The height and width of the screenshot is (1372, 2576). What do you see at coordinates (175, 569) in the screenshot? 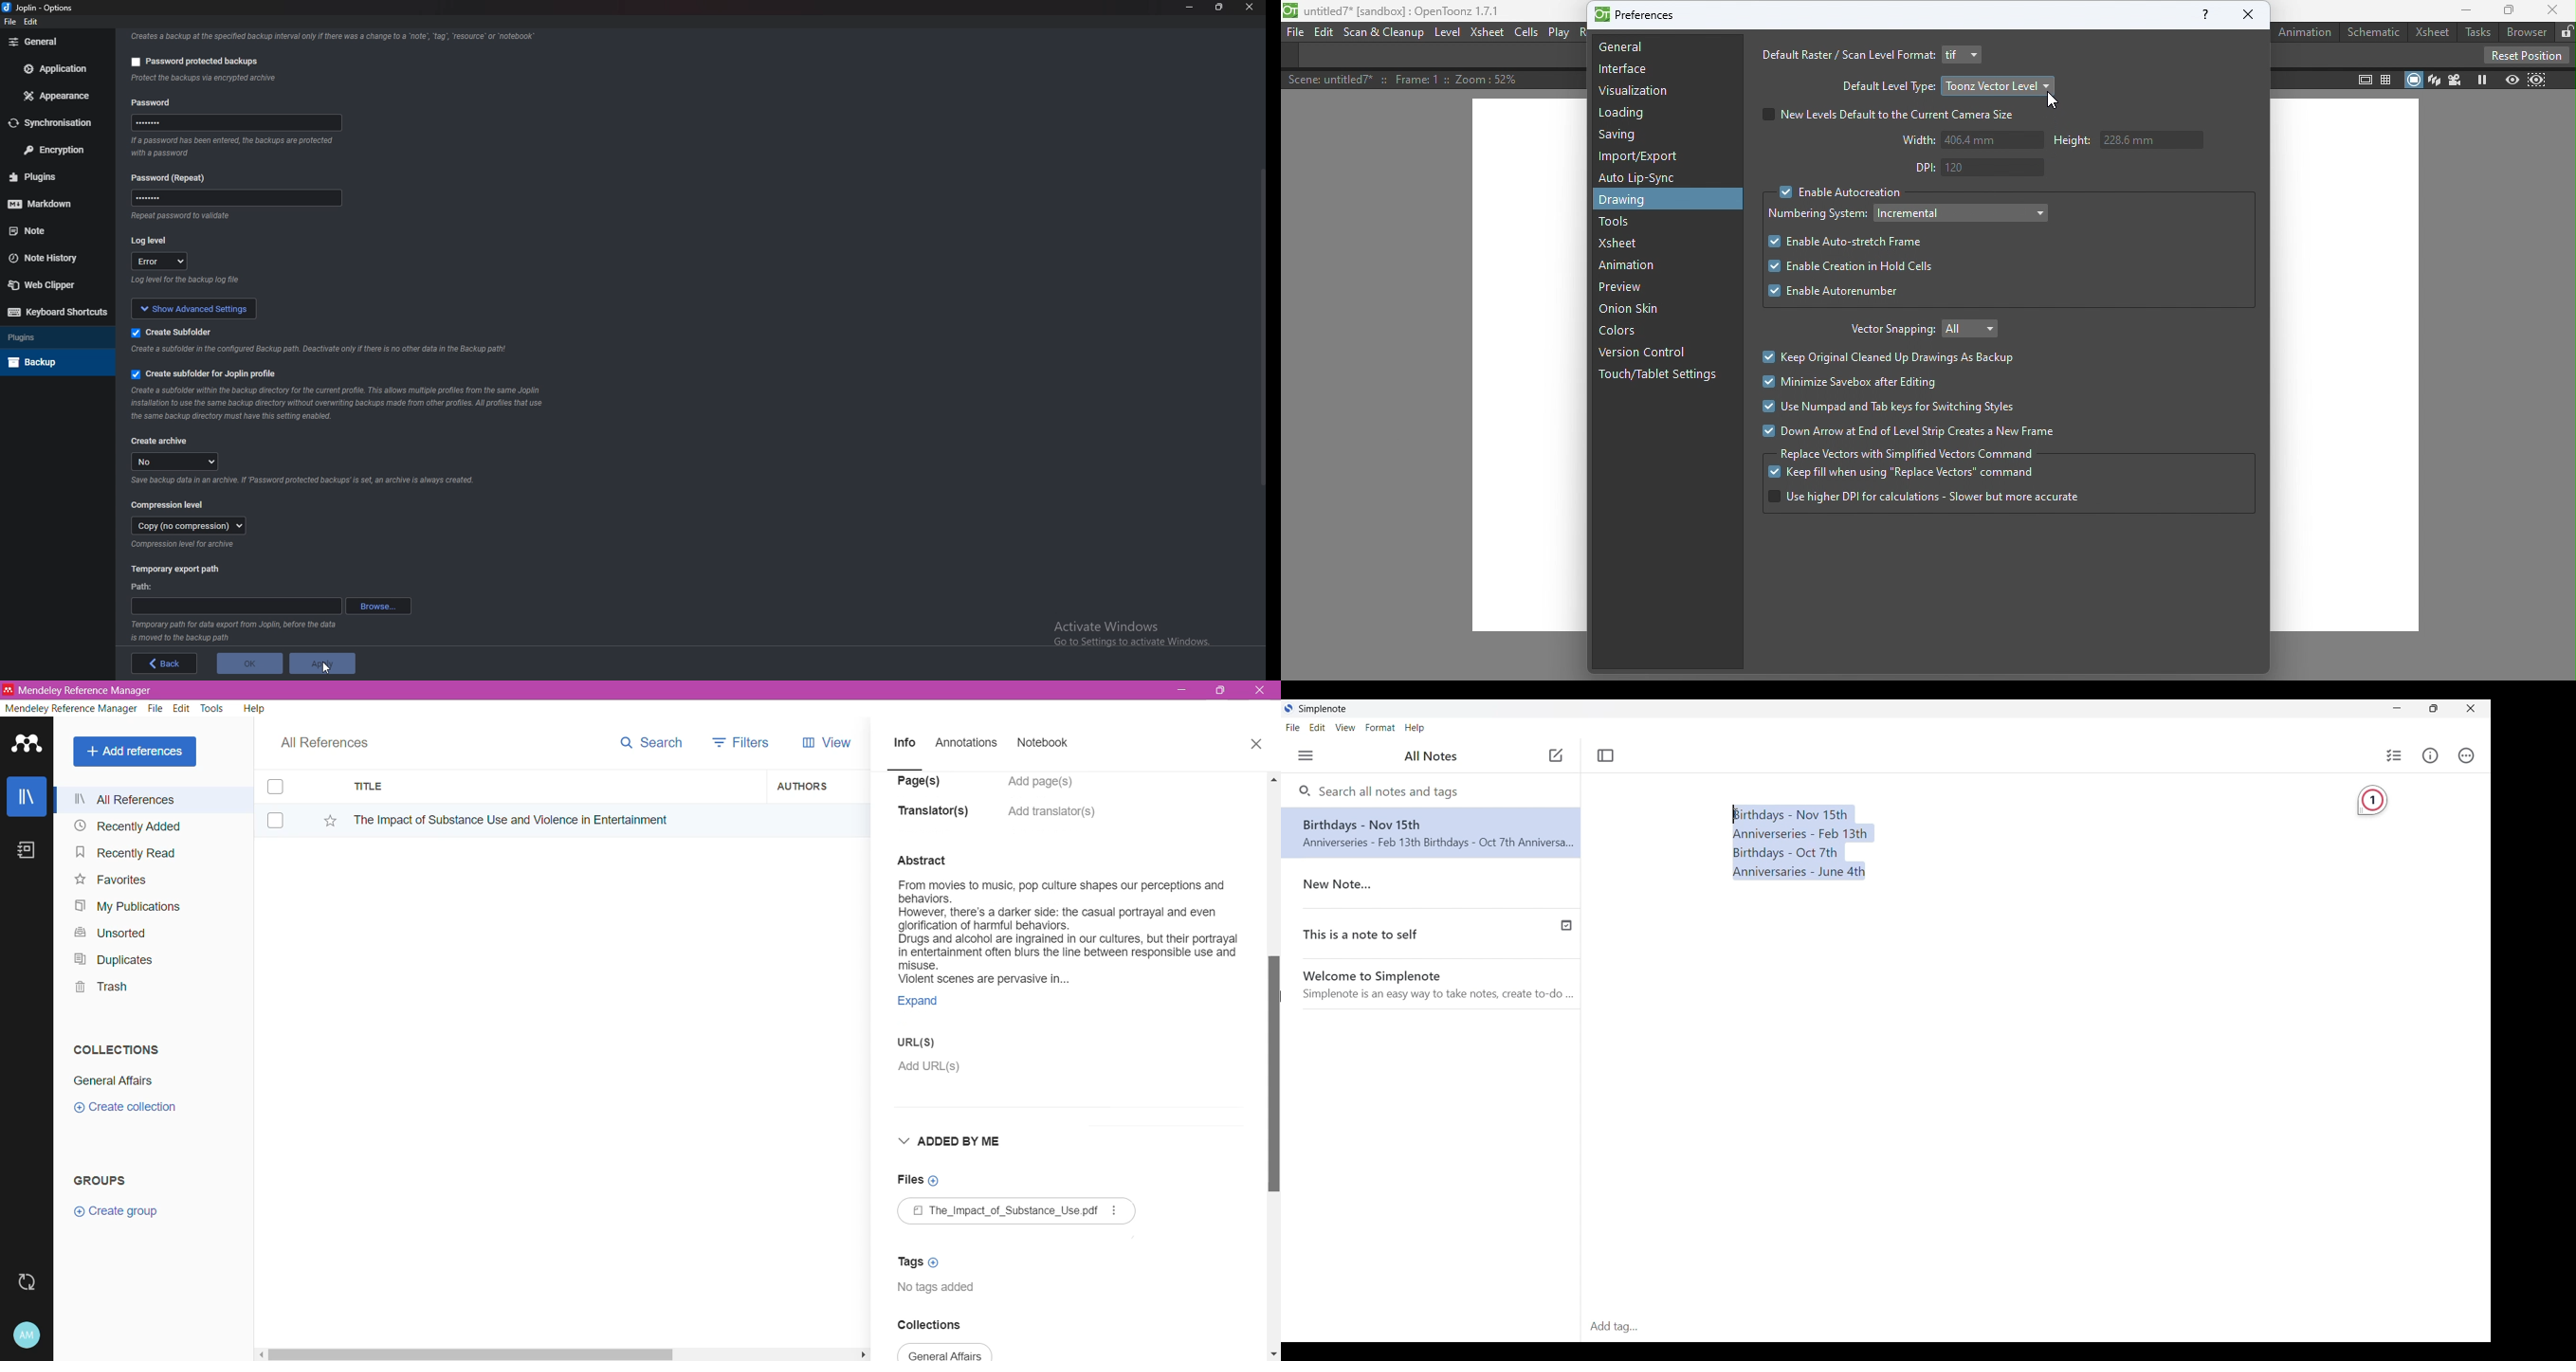
I see `Temporary export path` at bounding box center [175, 569].